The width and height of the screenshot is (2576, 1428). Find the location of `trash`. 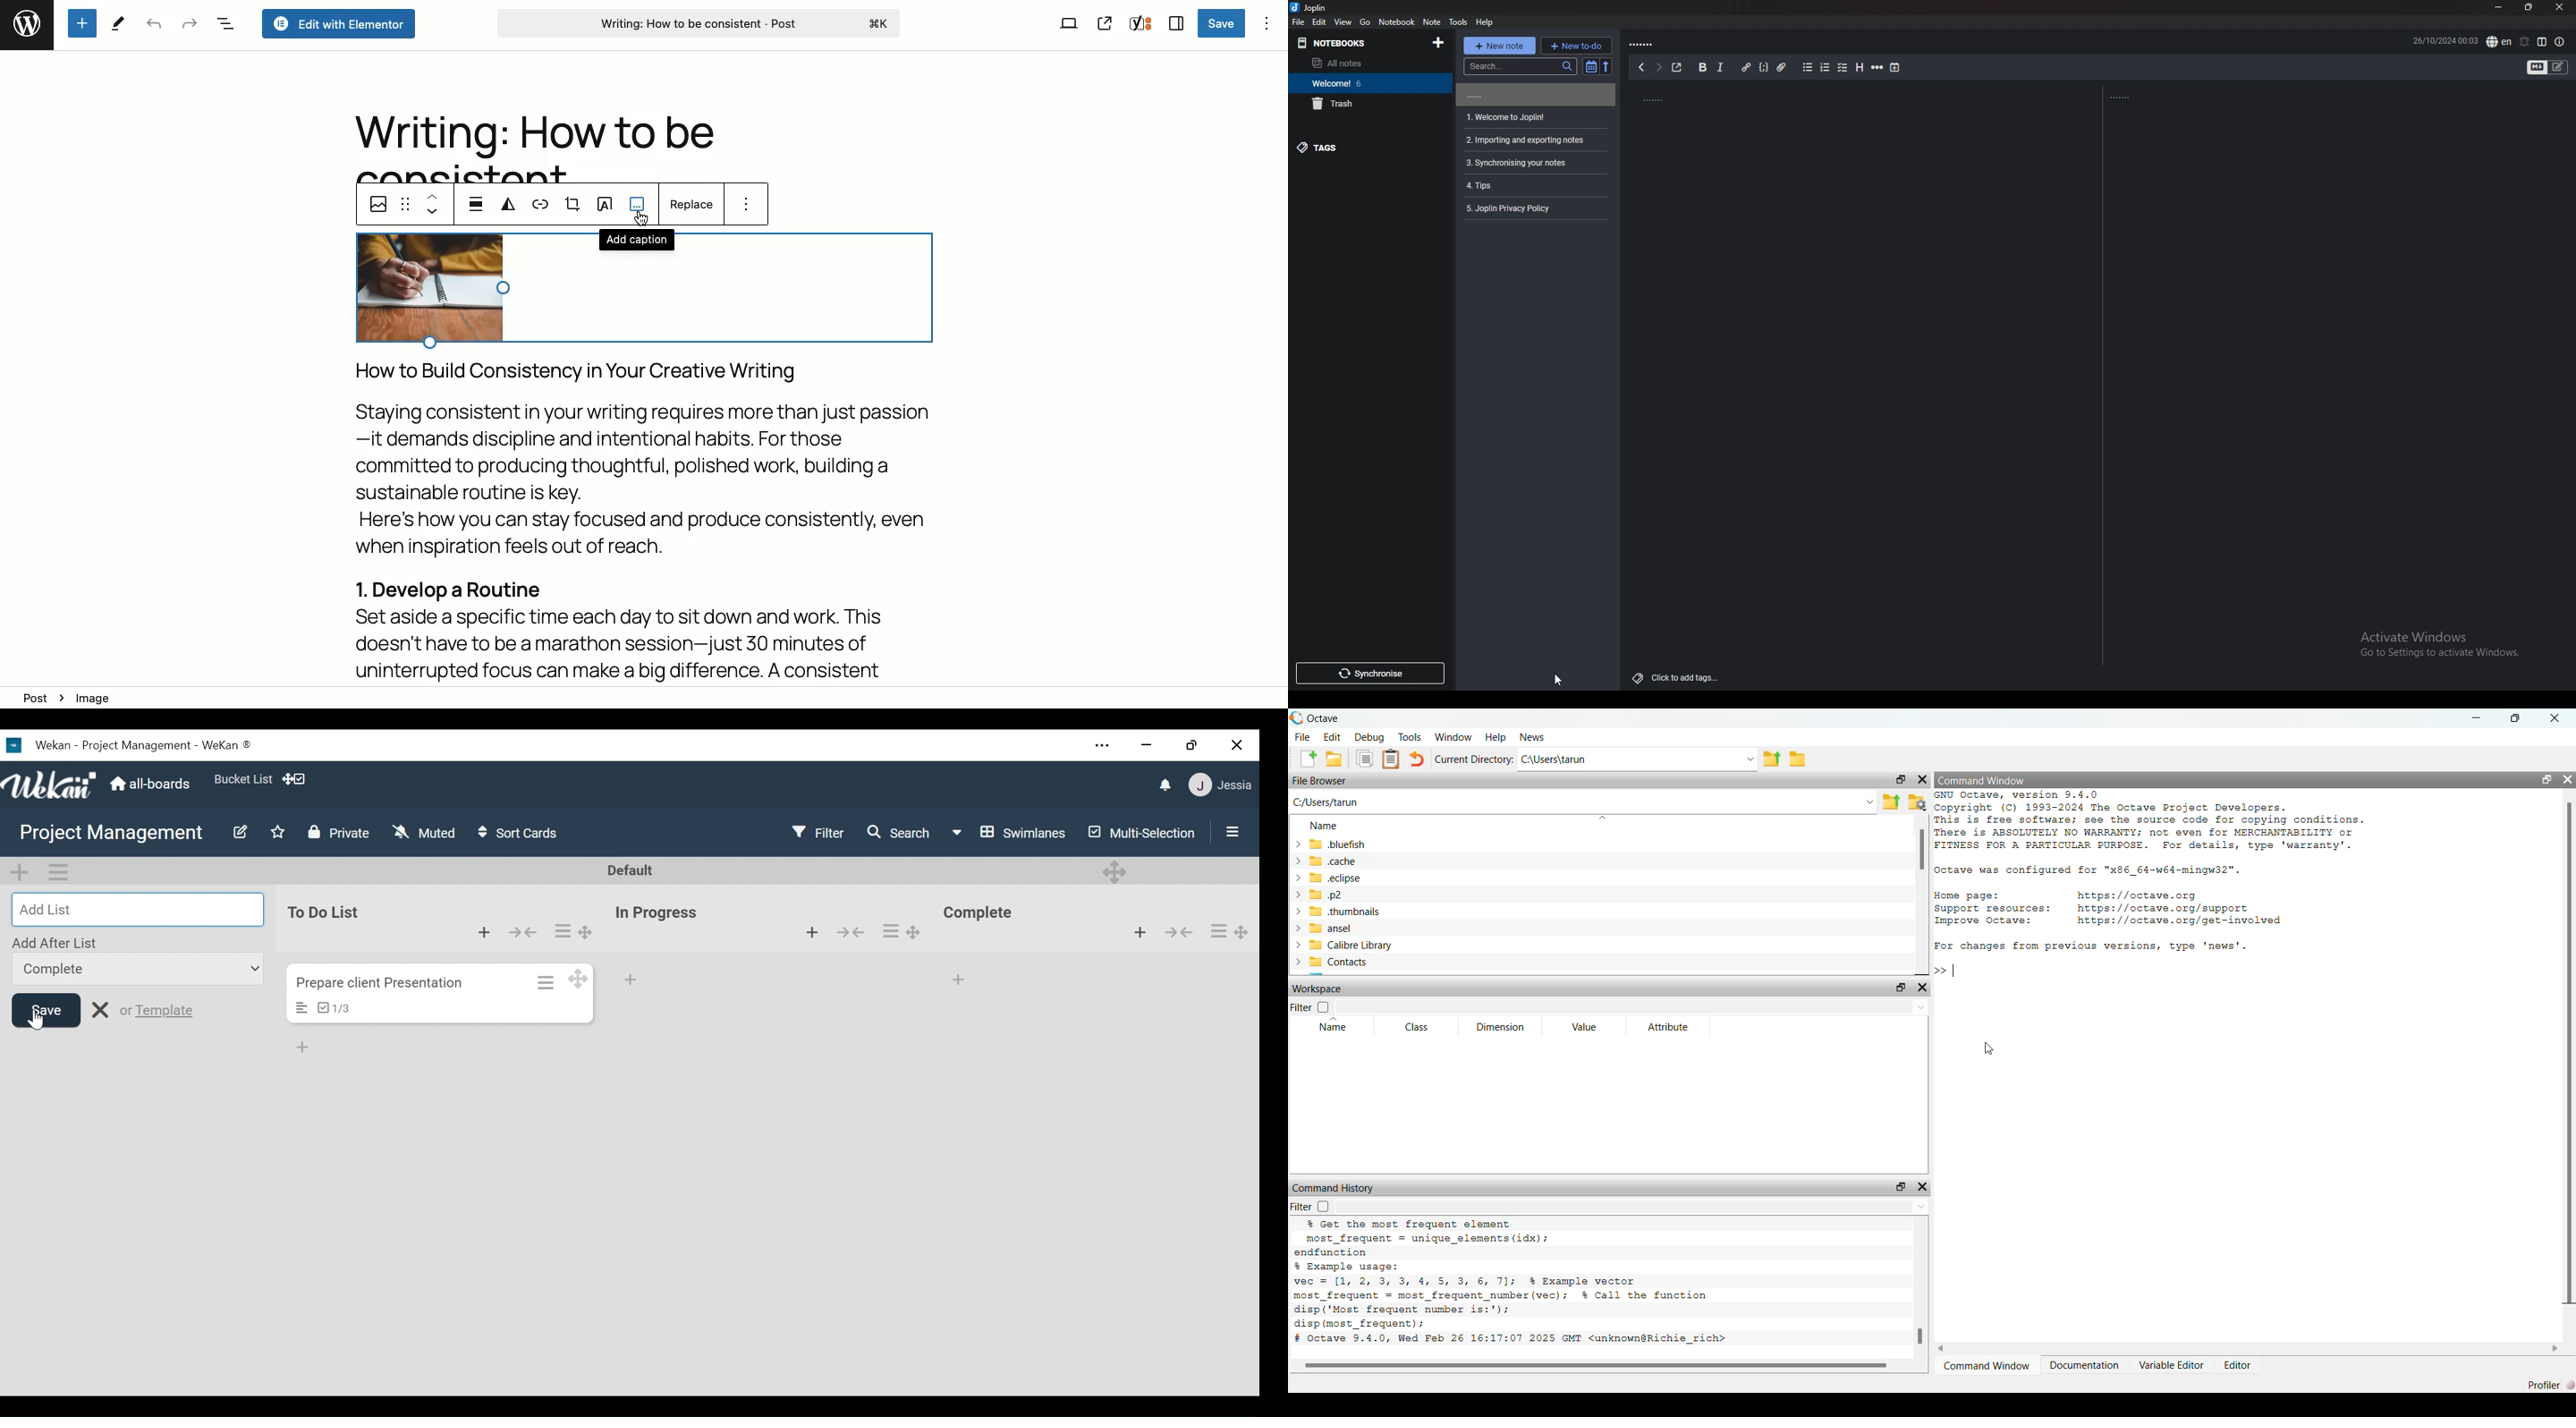

trash is located at coordinates (1366, 104).